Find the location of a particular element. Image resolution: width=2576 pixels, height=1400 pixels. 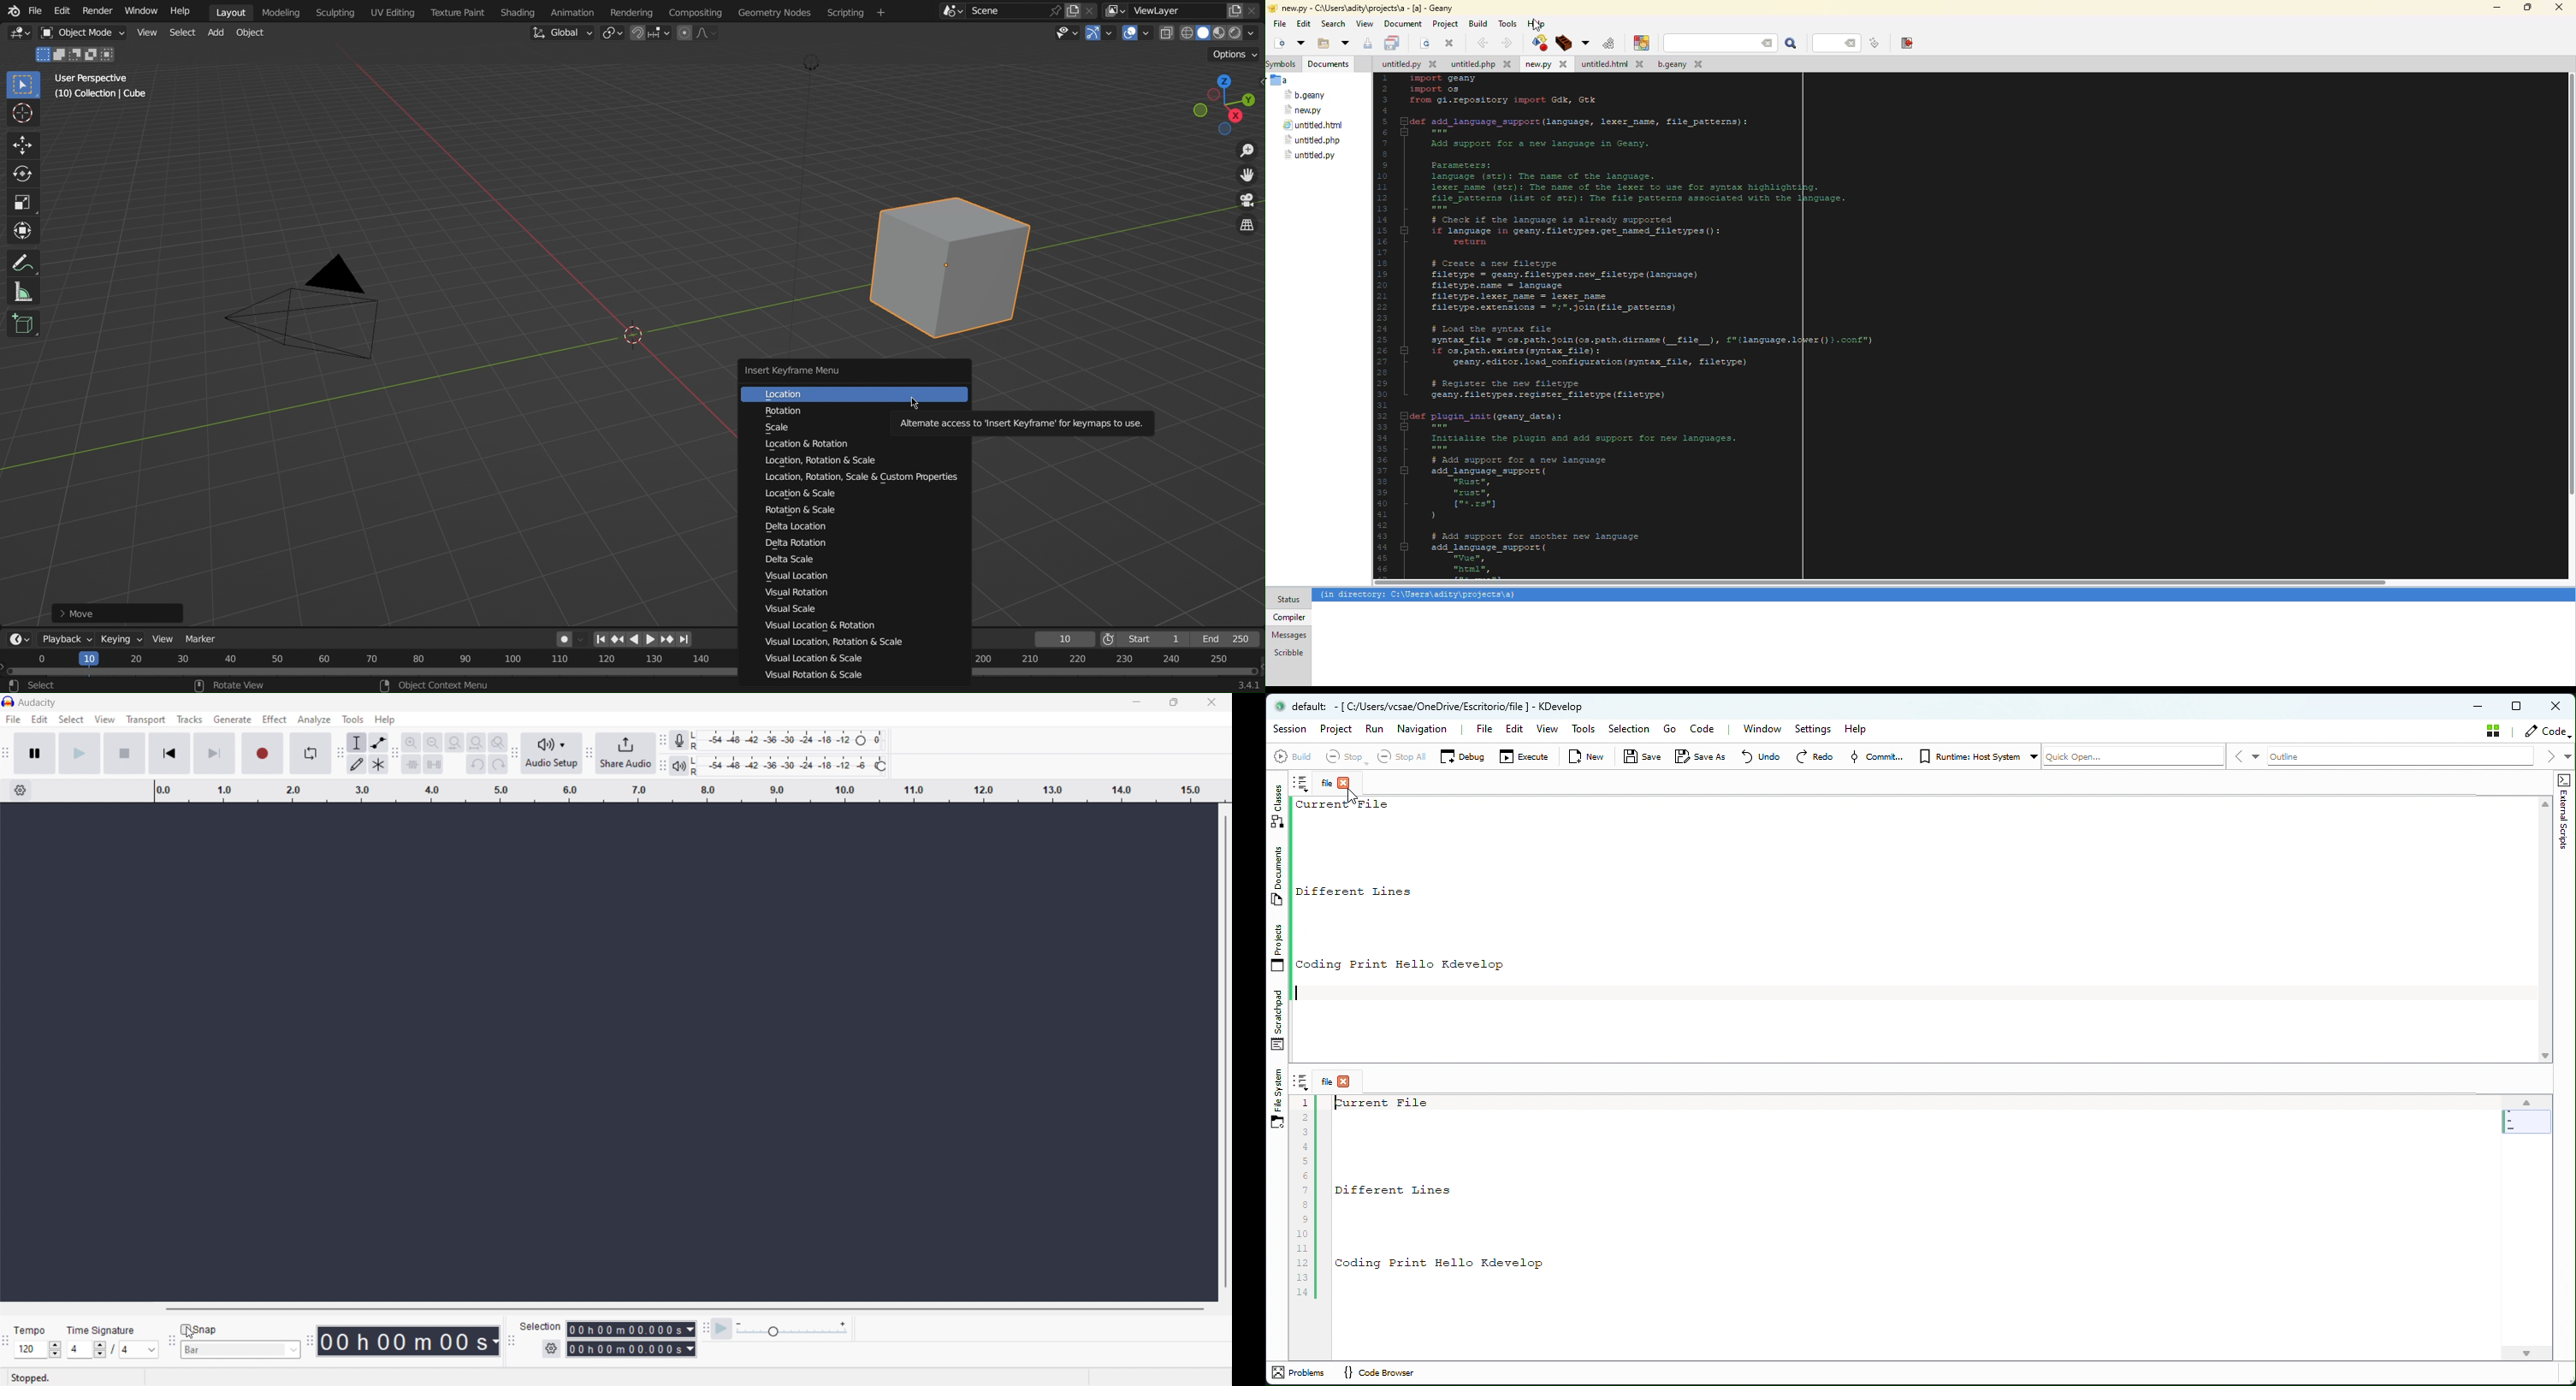

timeline is located at coordinates (688, 791).